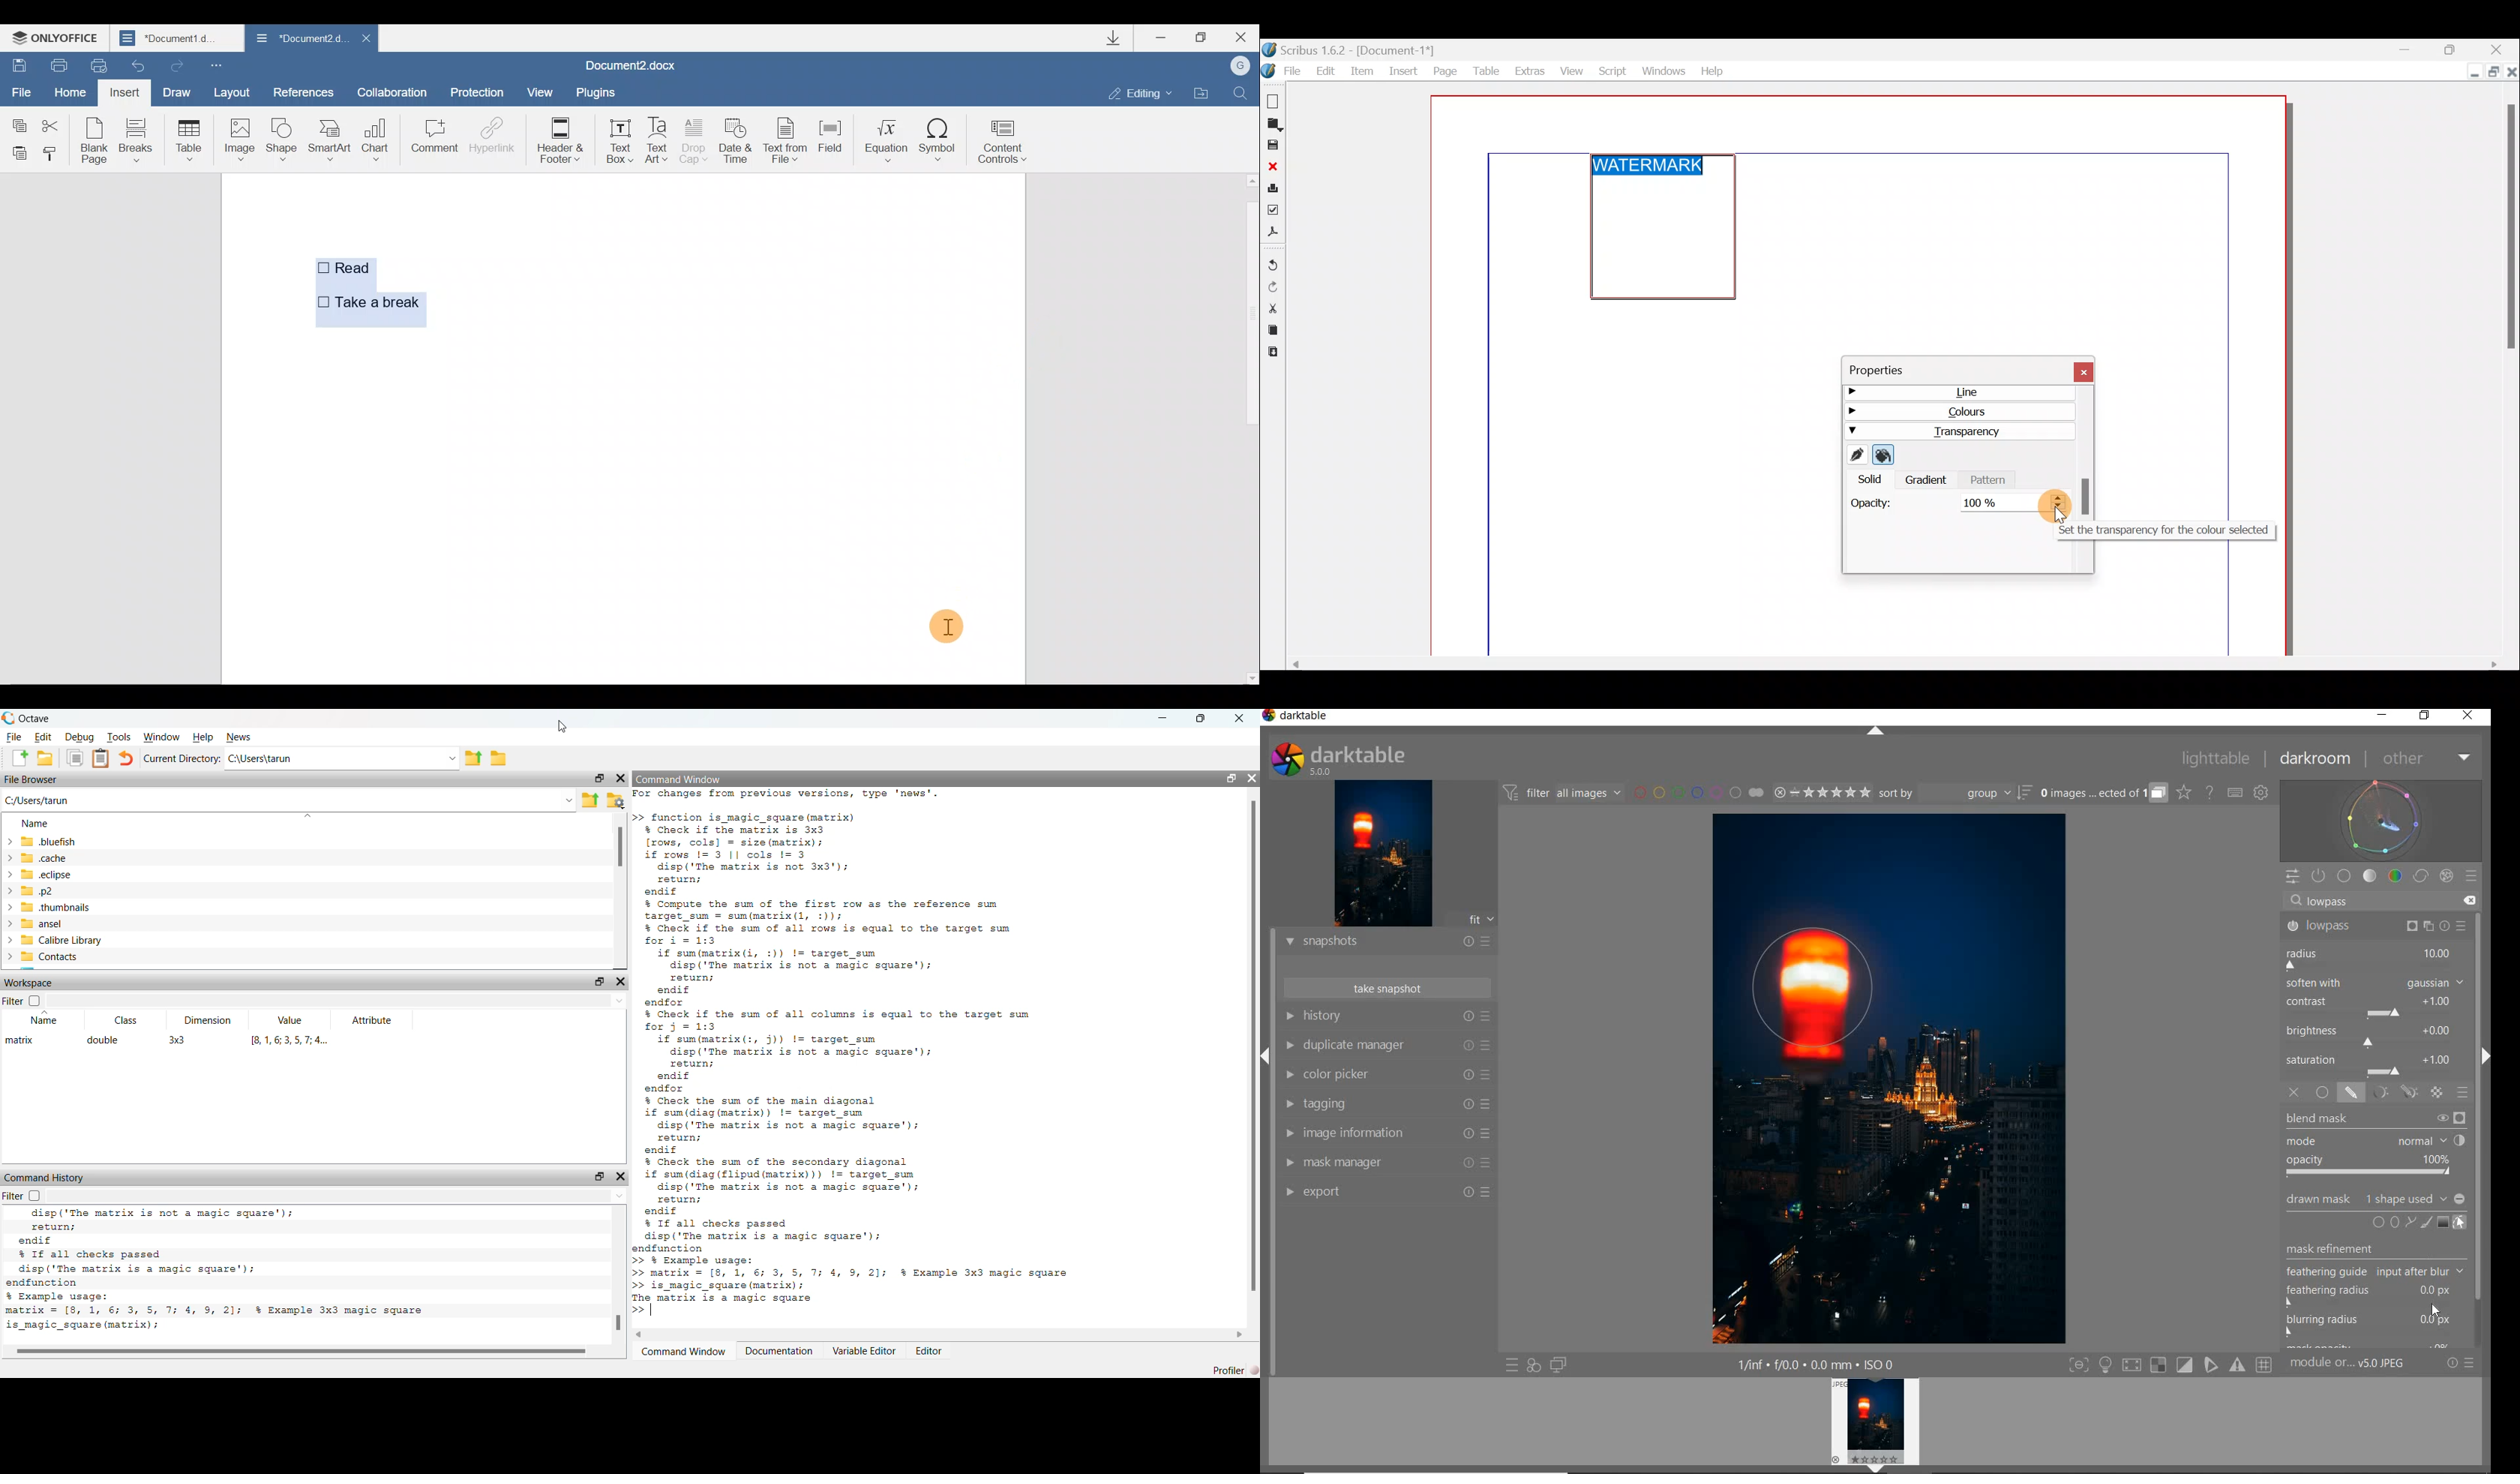  What do you see at coordinates (1390, 1047) in the screenshot?
I see `DUPLICATE MANAGER` at bounding box center [1390, 1047].